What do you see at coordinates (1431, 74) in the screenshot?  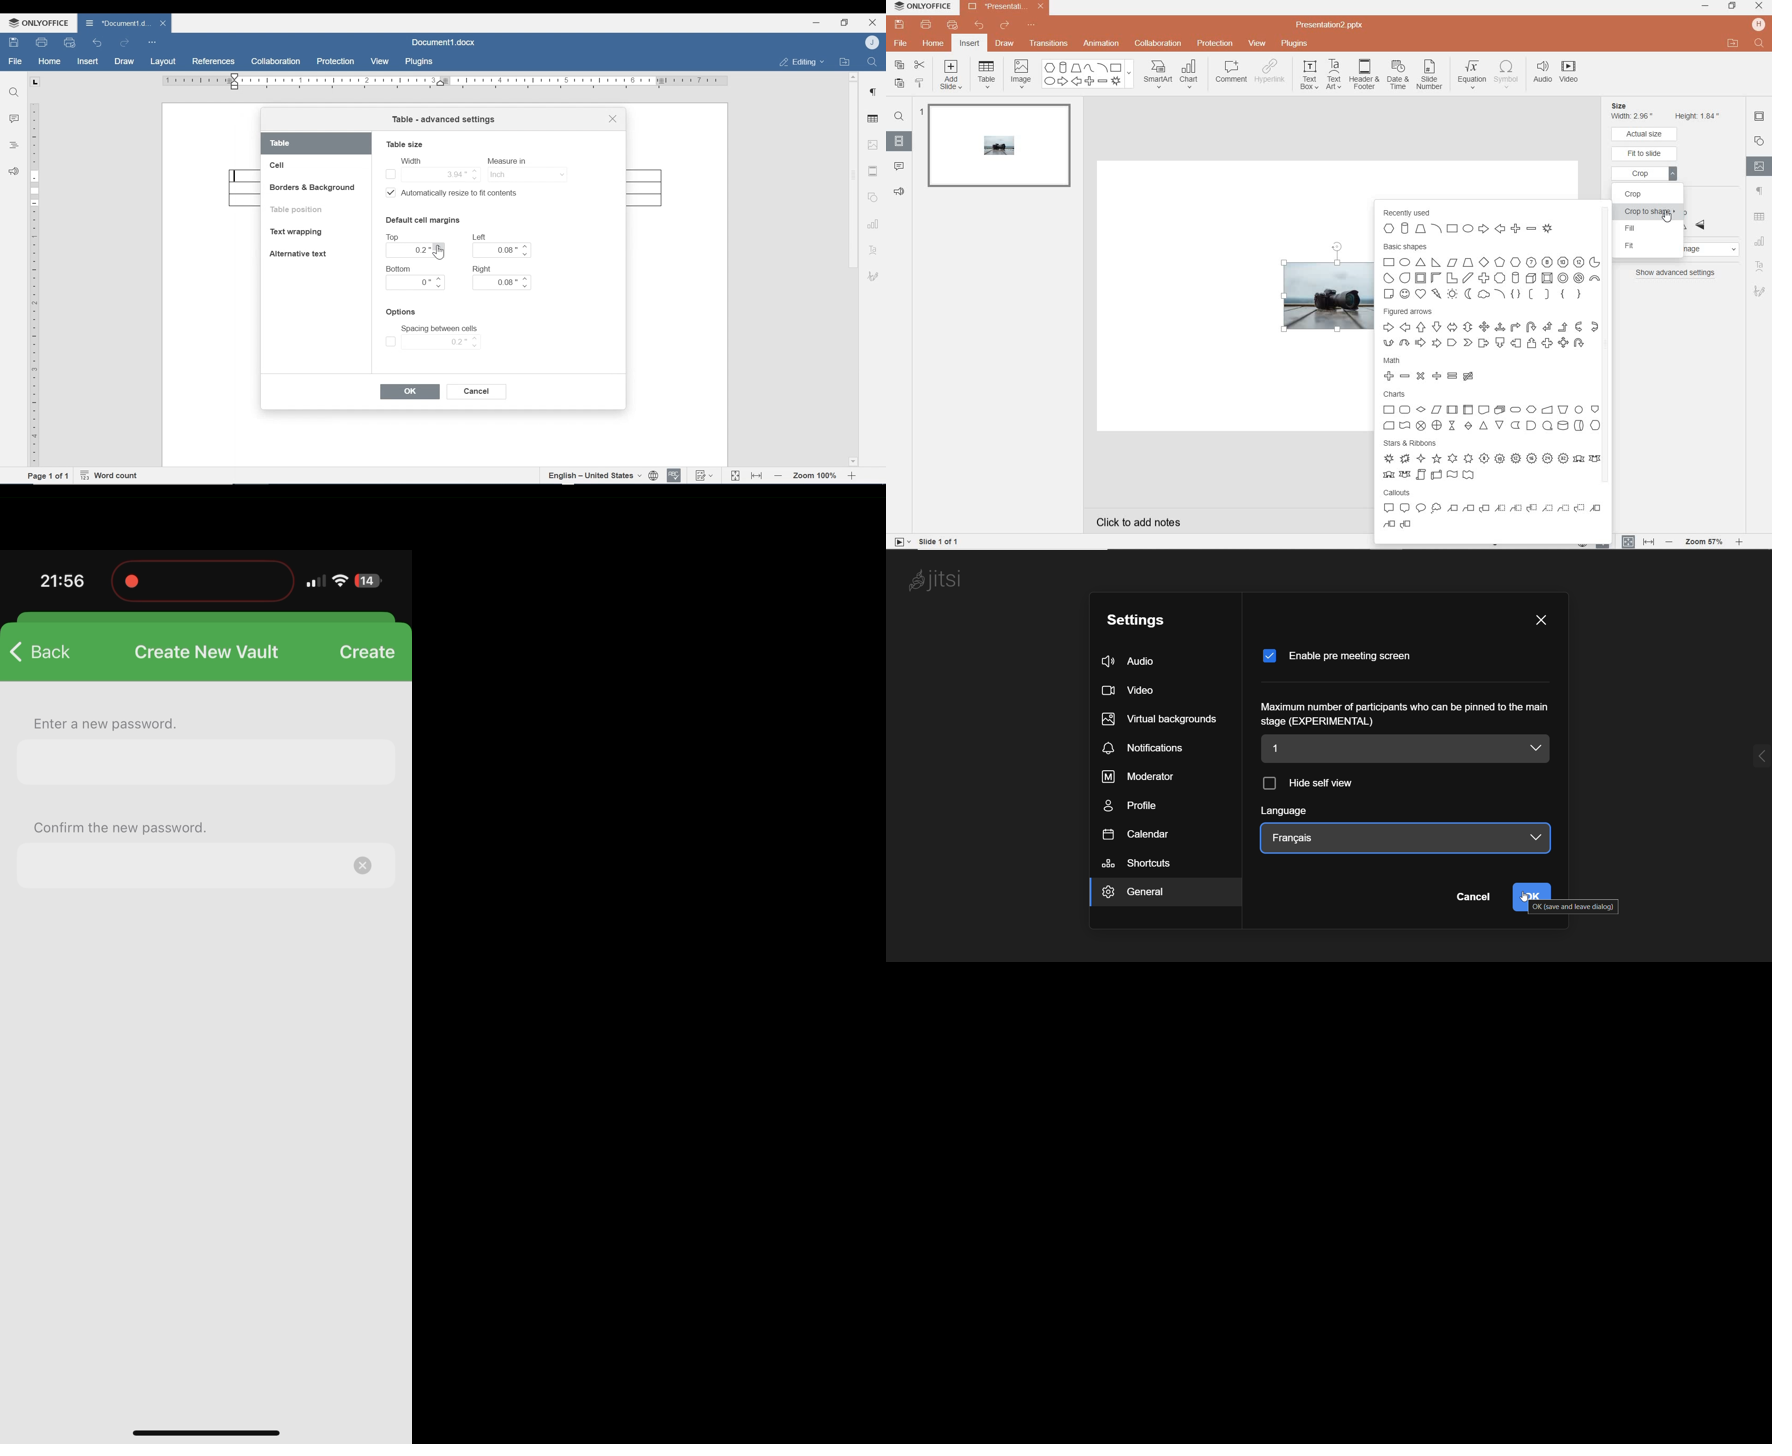 I see `slide number` at bounding box center [1431, 74].